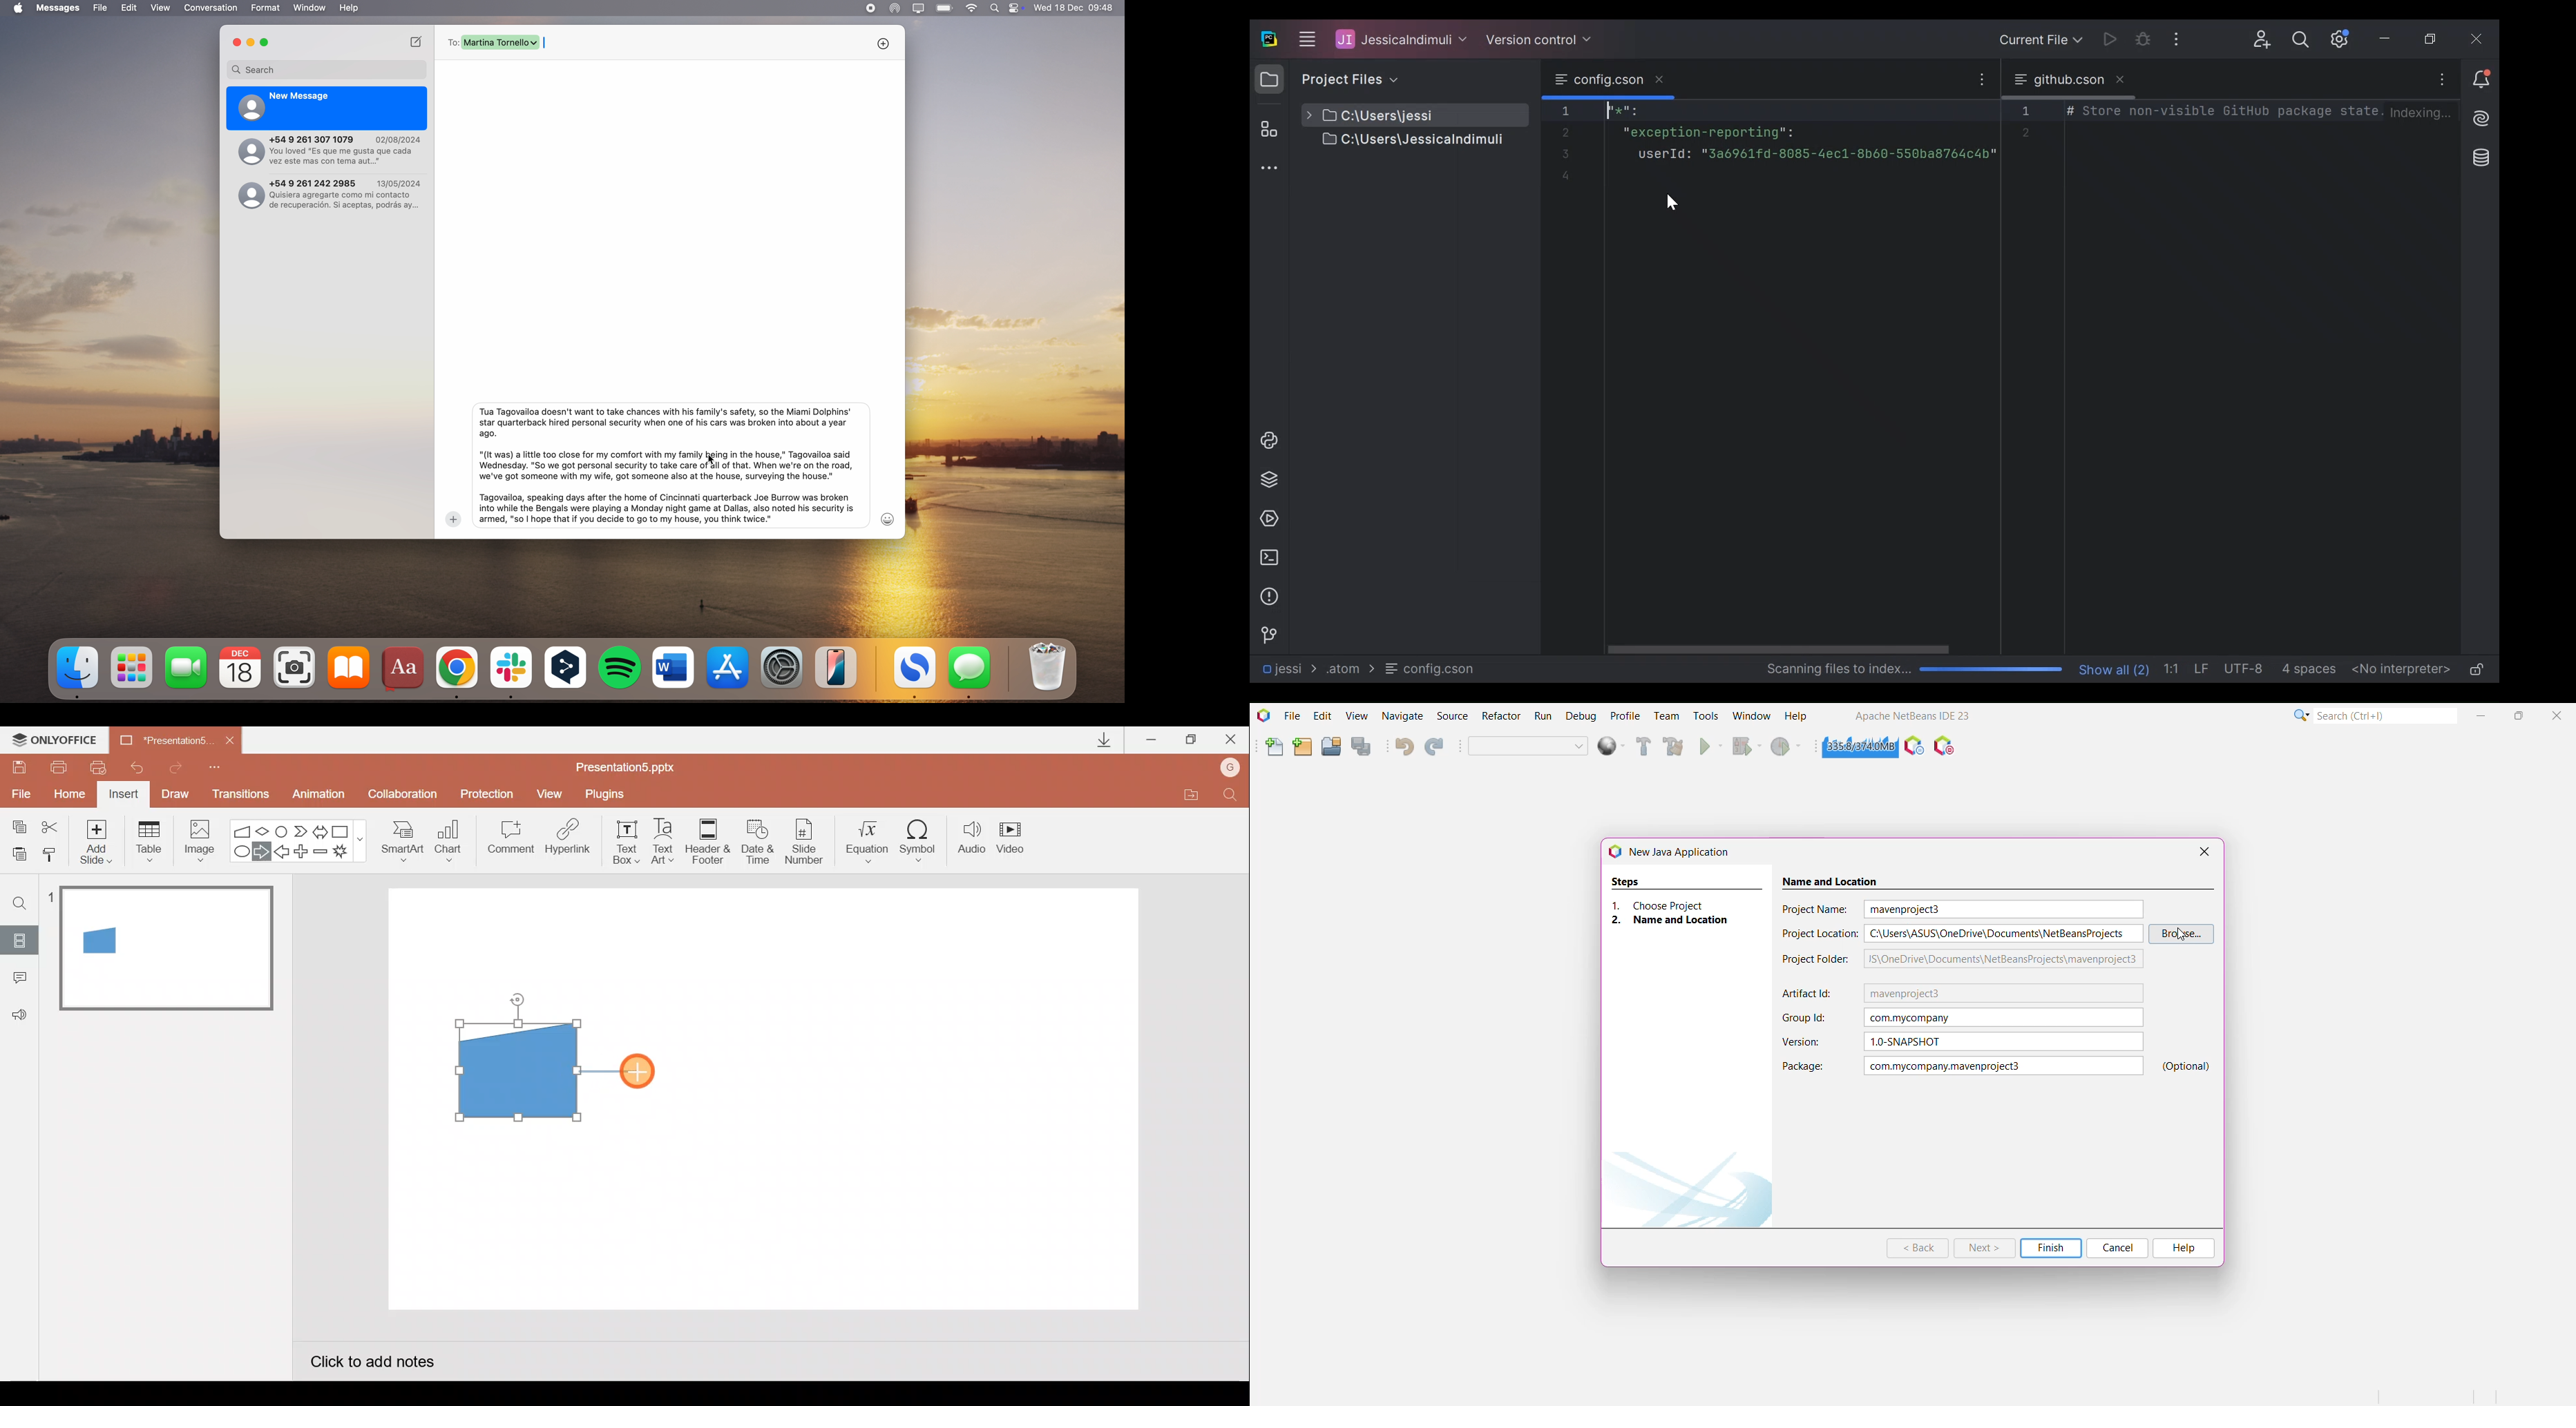 The width and height of the screenshot is (2576, 1428). I want to click on finder, so click(79, 672).